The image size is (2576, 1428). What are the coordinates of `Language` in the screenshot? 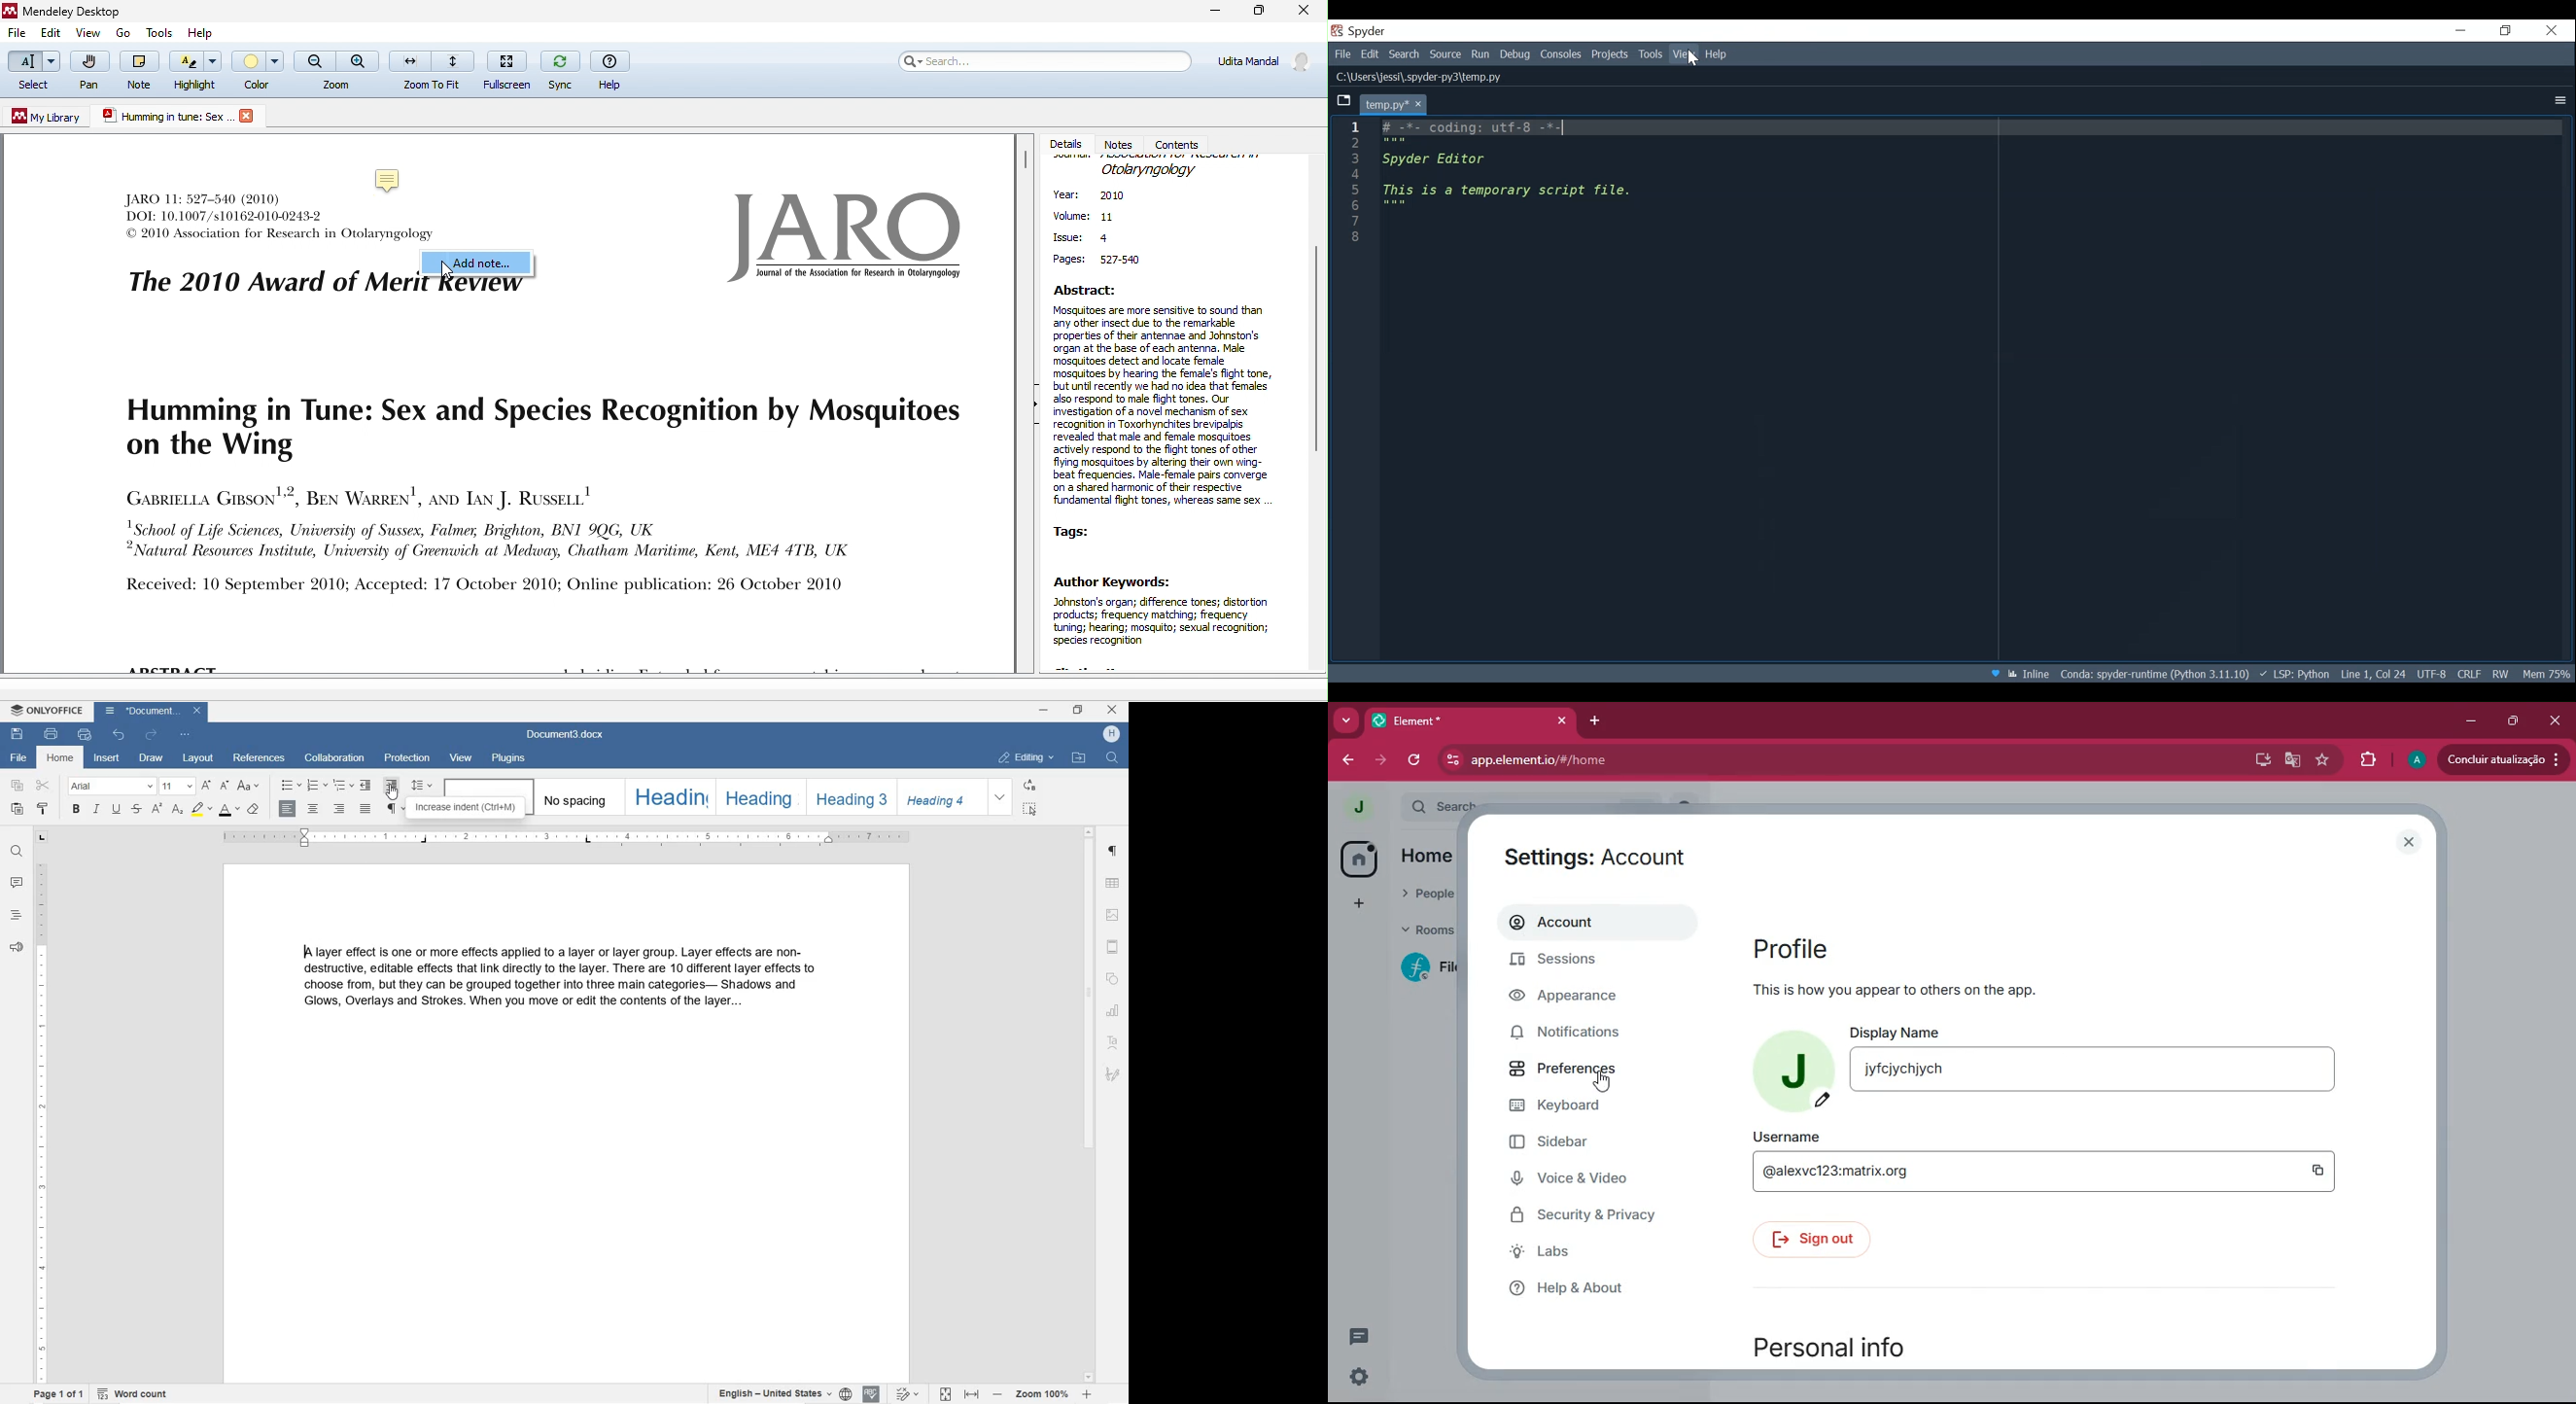 It's located at (2294, 673).